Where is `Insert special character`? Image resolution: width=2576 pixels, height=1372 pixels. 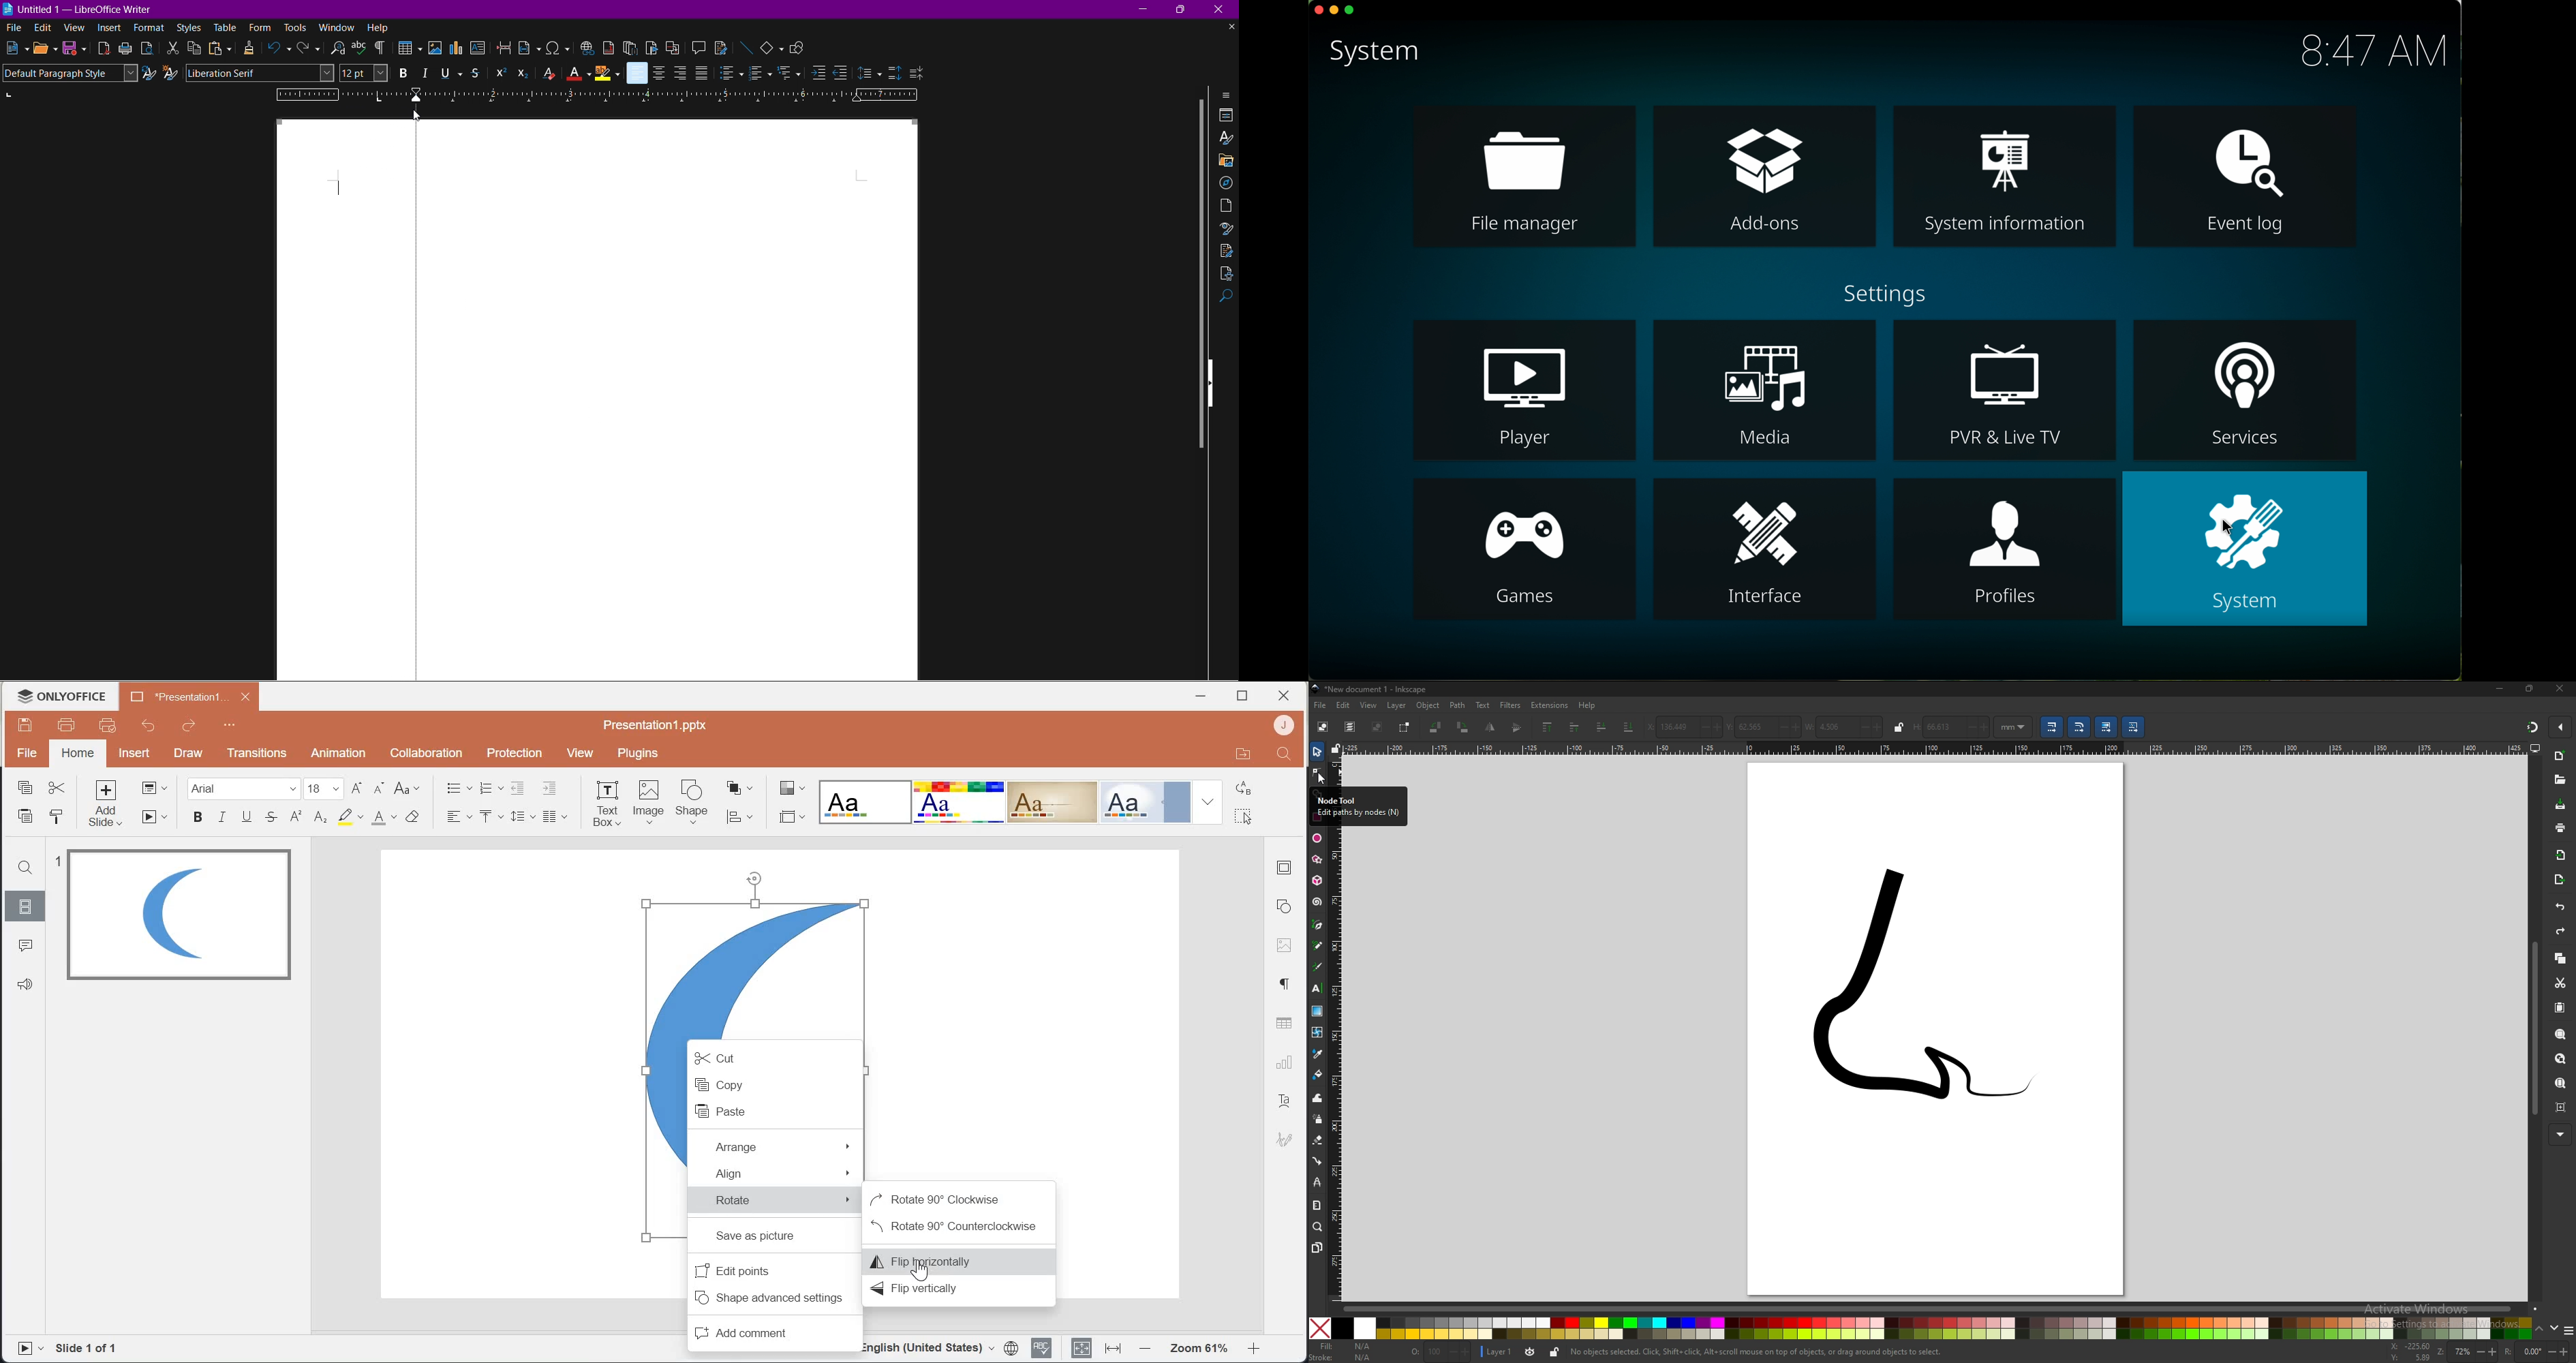 Insert special character is located at coordinates (558, 47).